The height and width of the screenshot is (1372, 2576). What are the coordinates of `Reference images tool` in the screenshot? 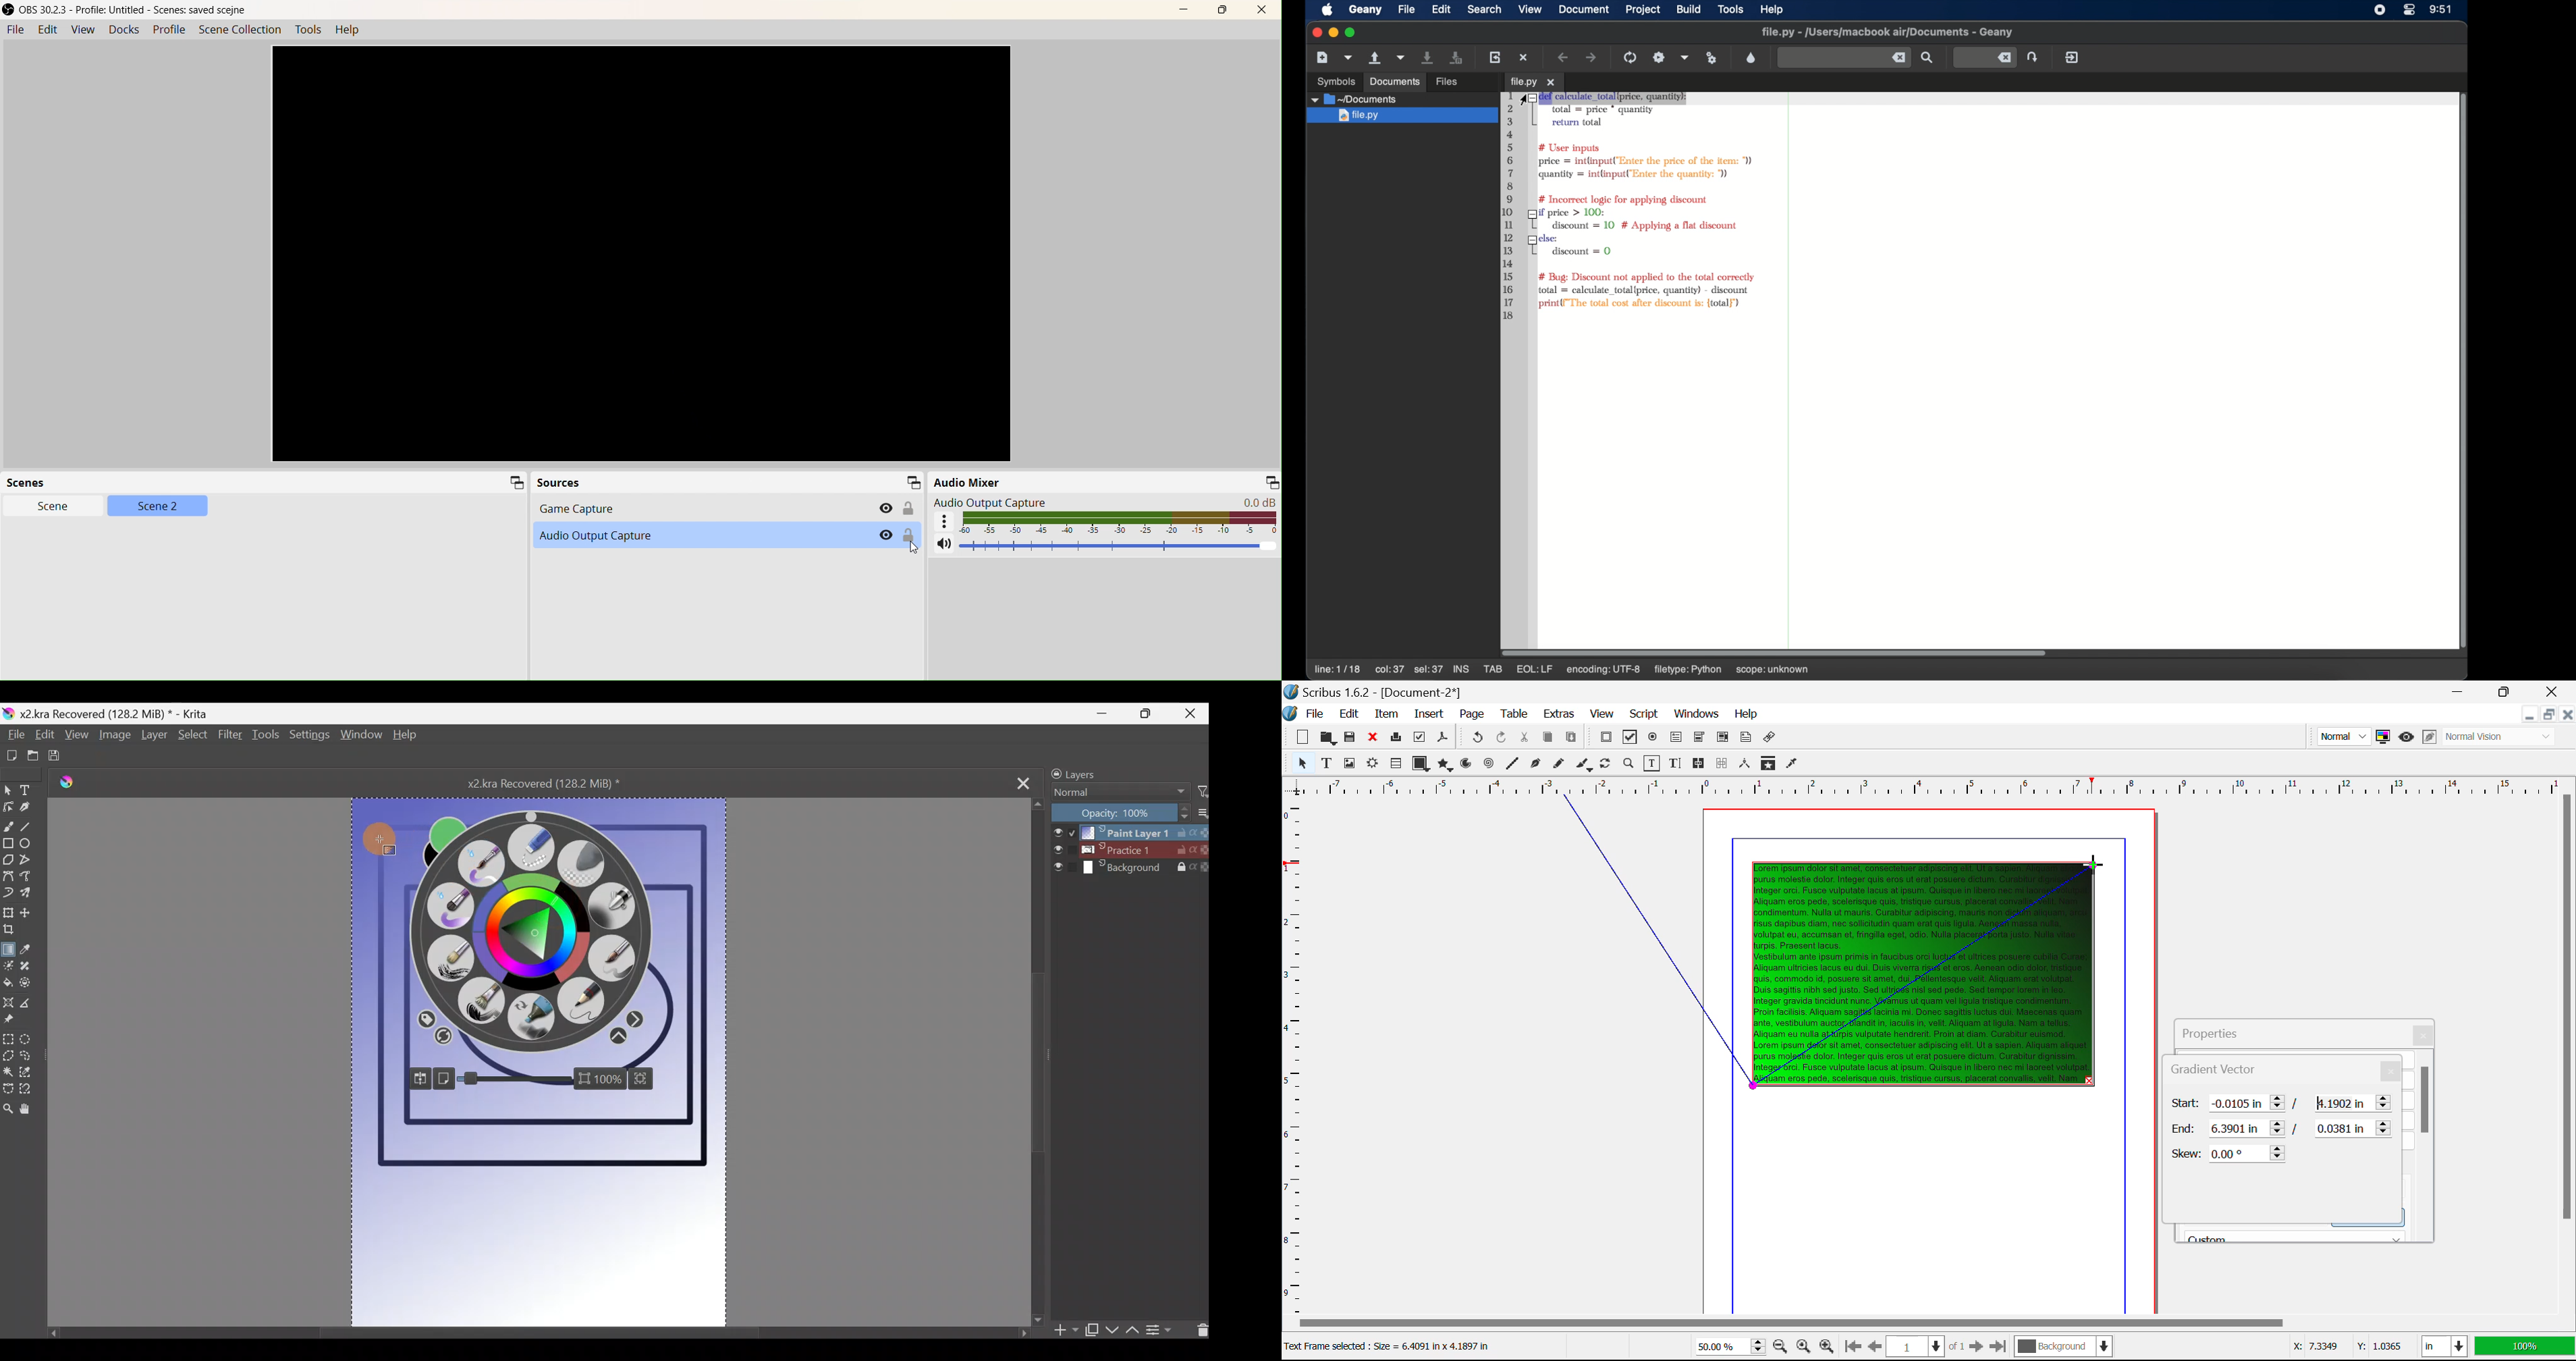 It's located at (9, 1024).